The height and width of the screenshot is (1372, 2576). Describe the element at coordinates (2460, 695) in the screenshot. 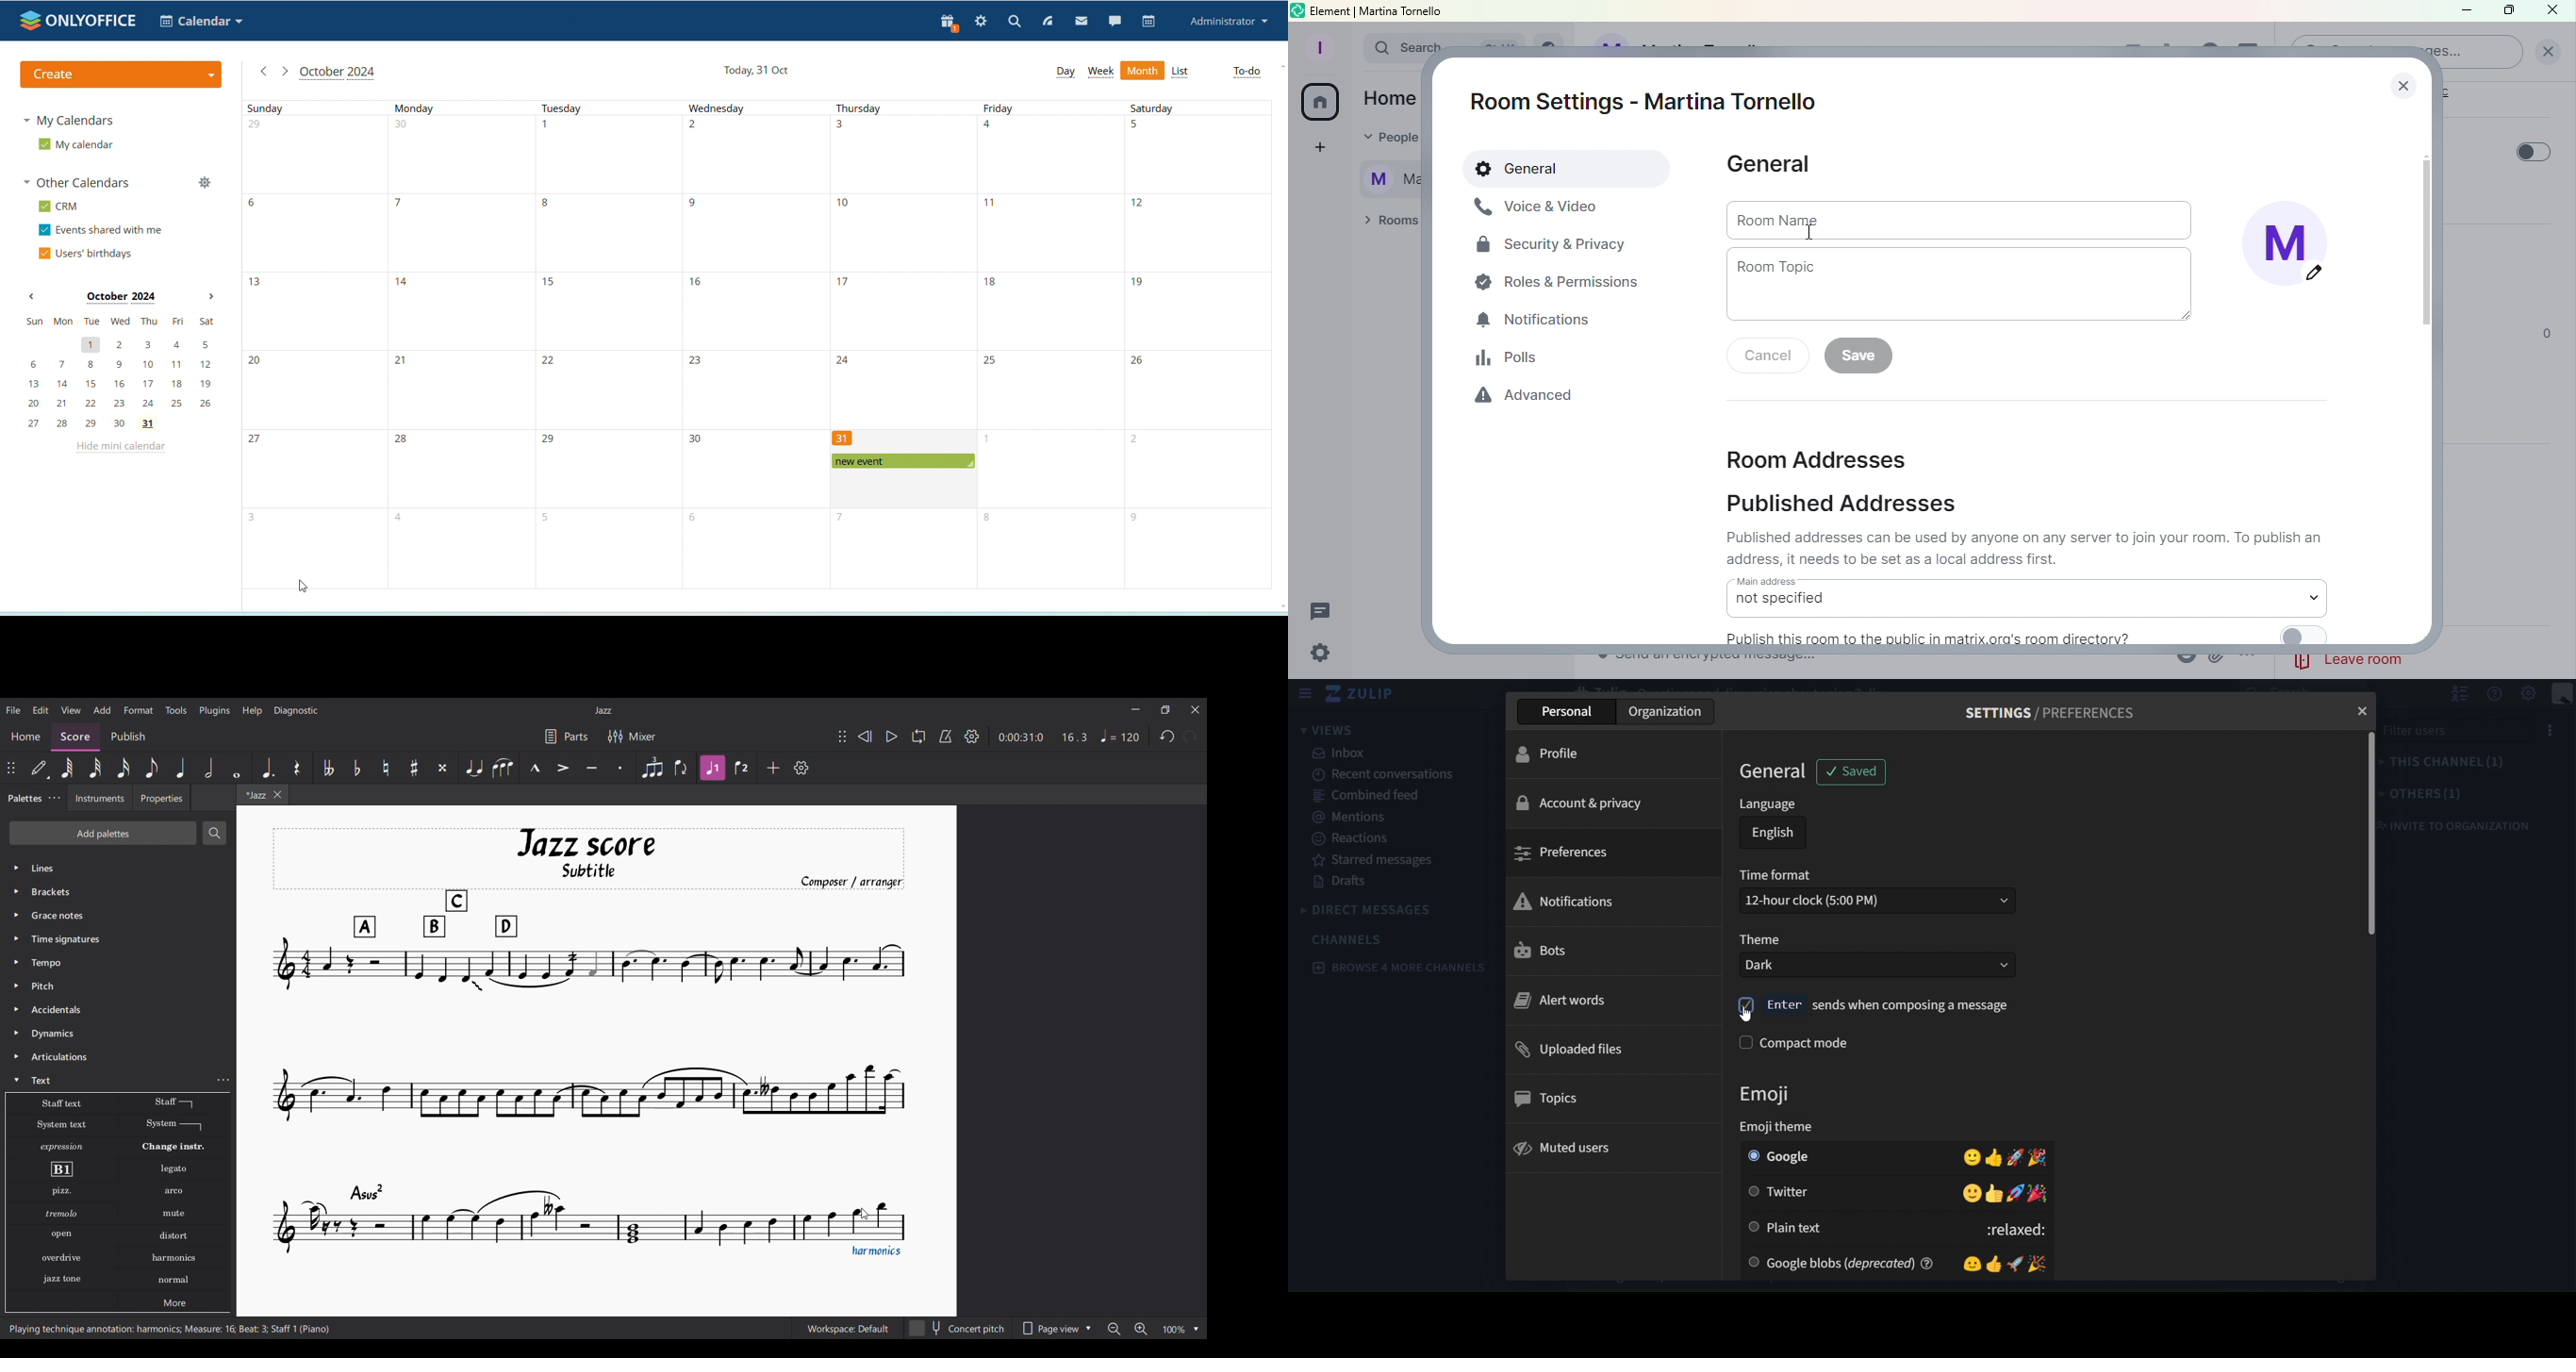

I see `hide user list` at that location.